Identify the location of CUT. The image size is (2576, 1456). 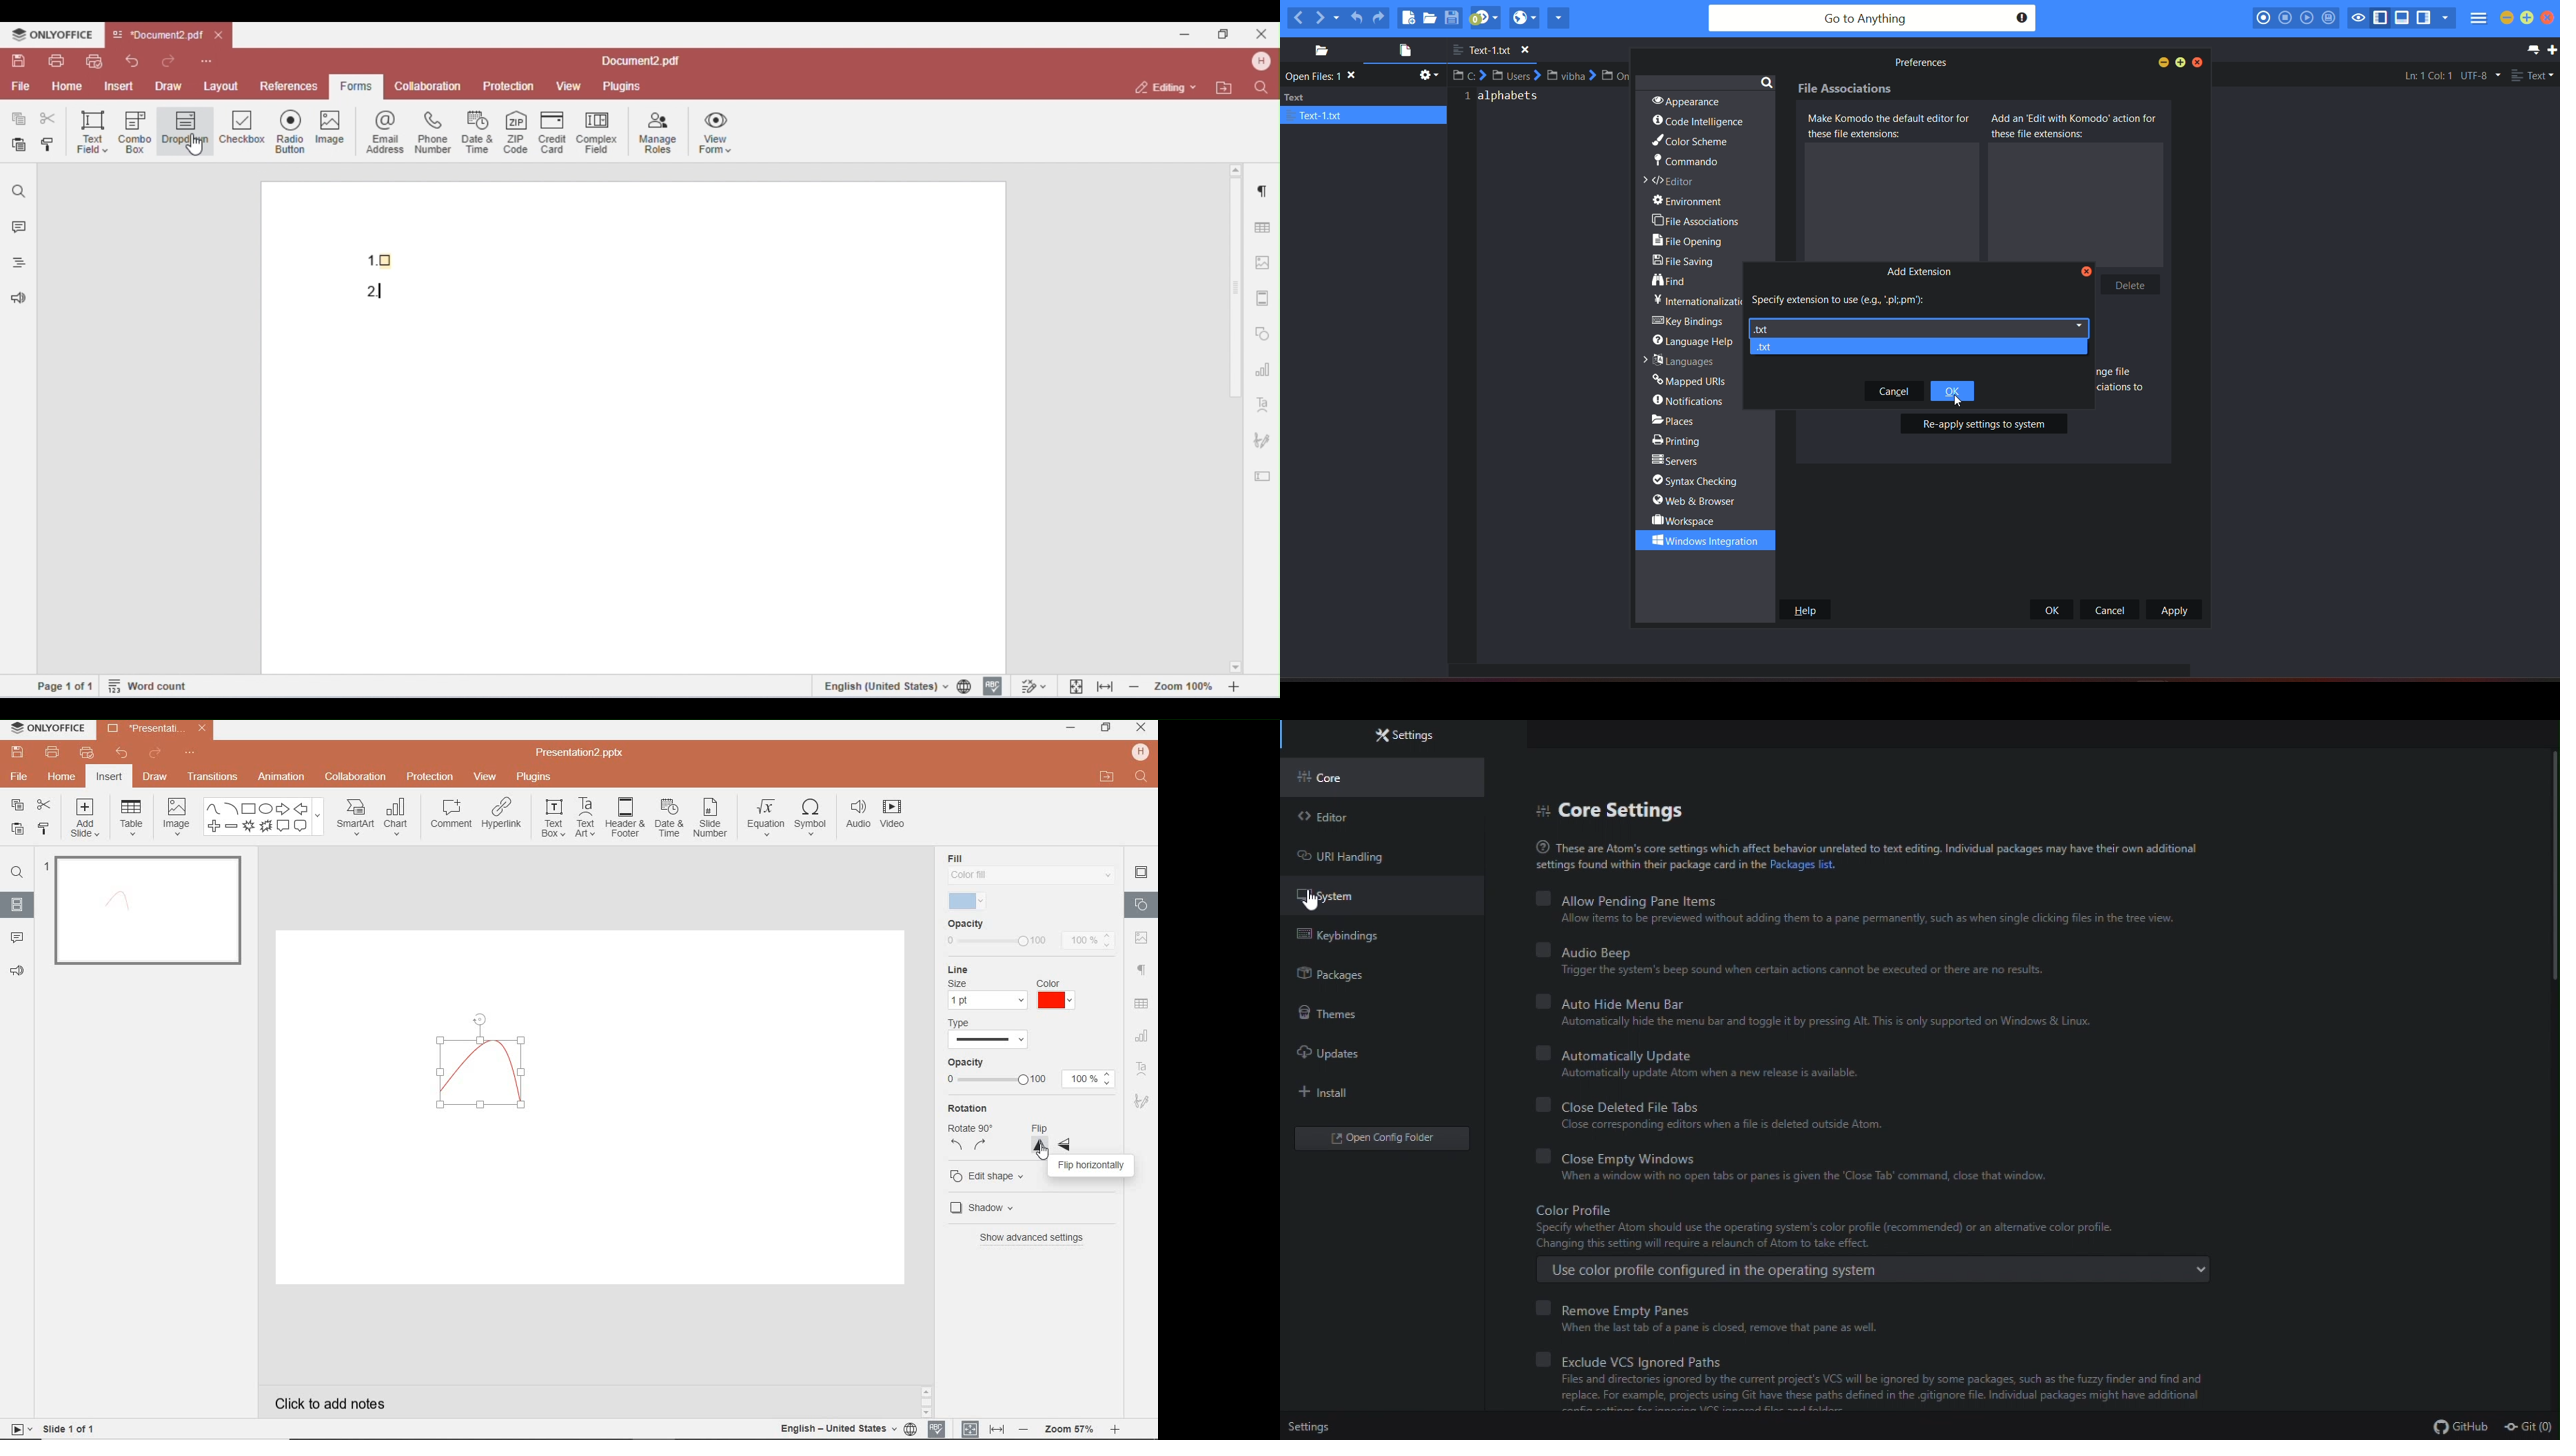
(43, 805).